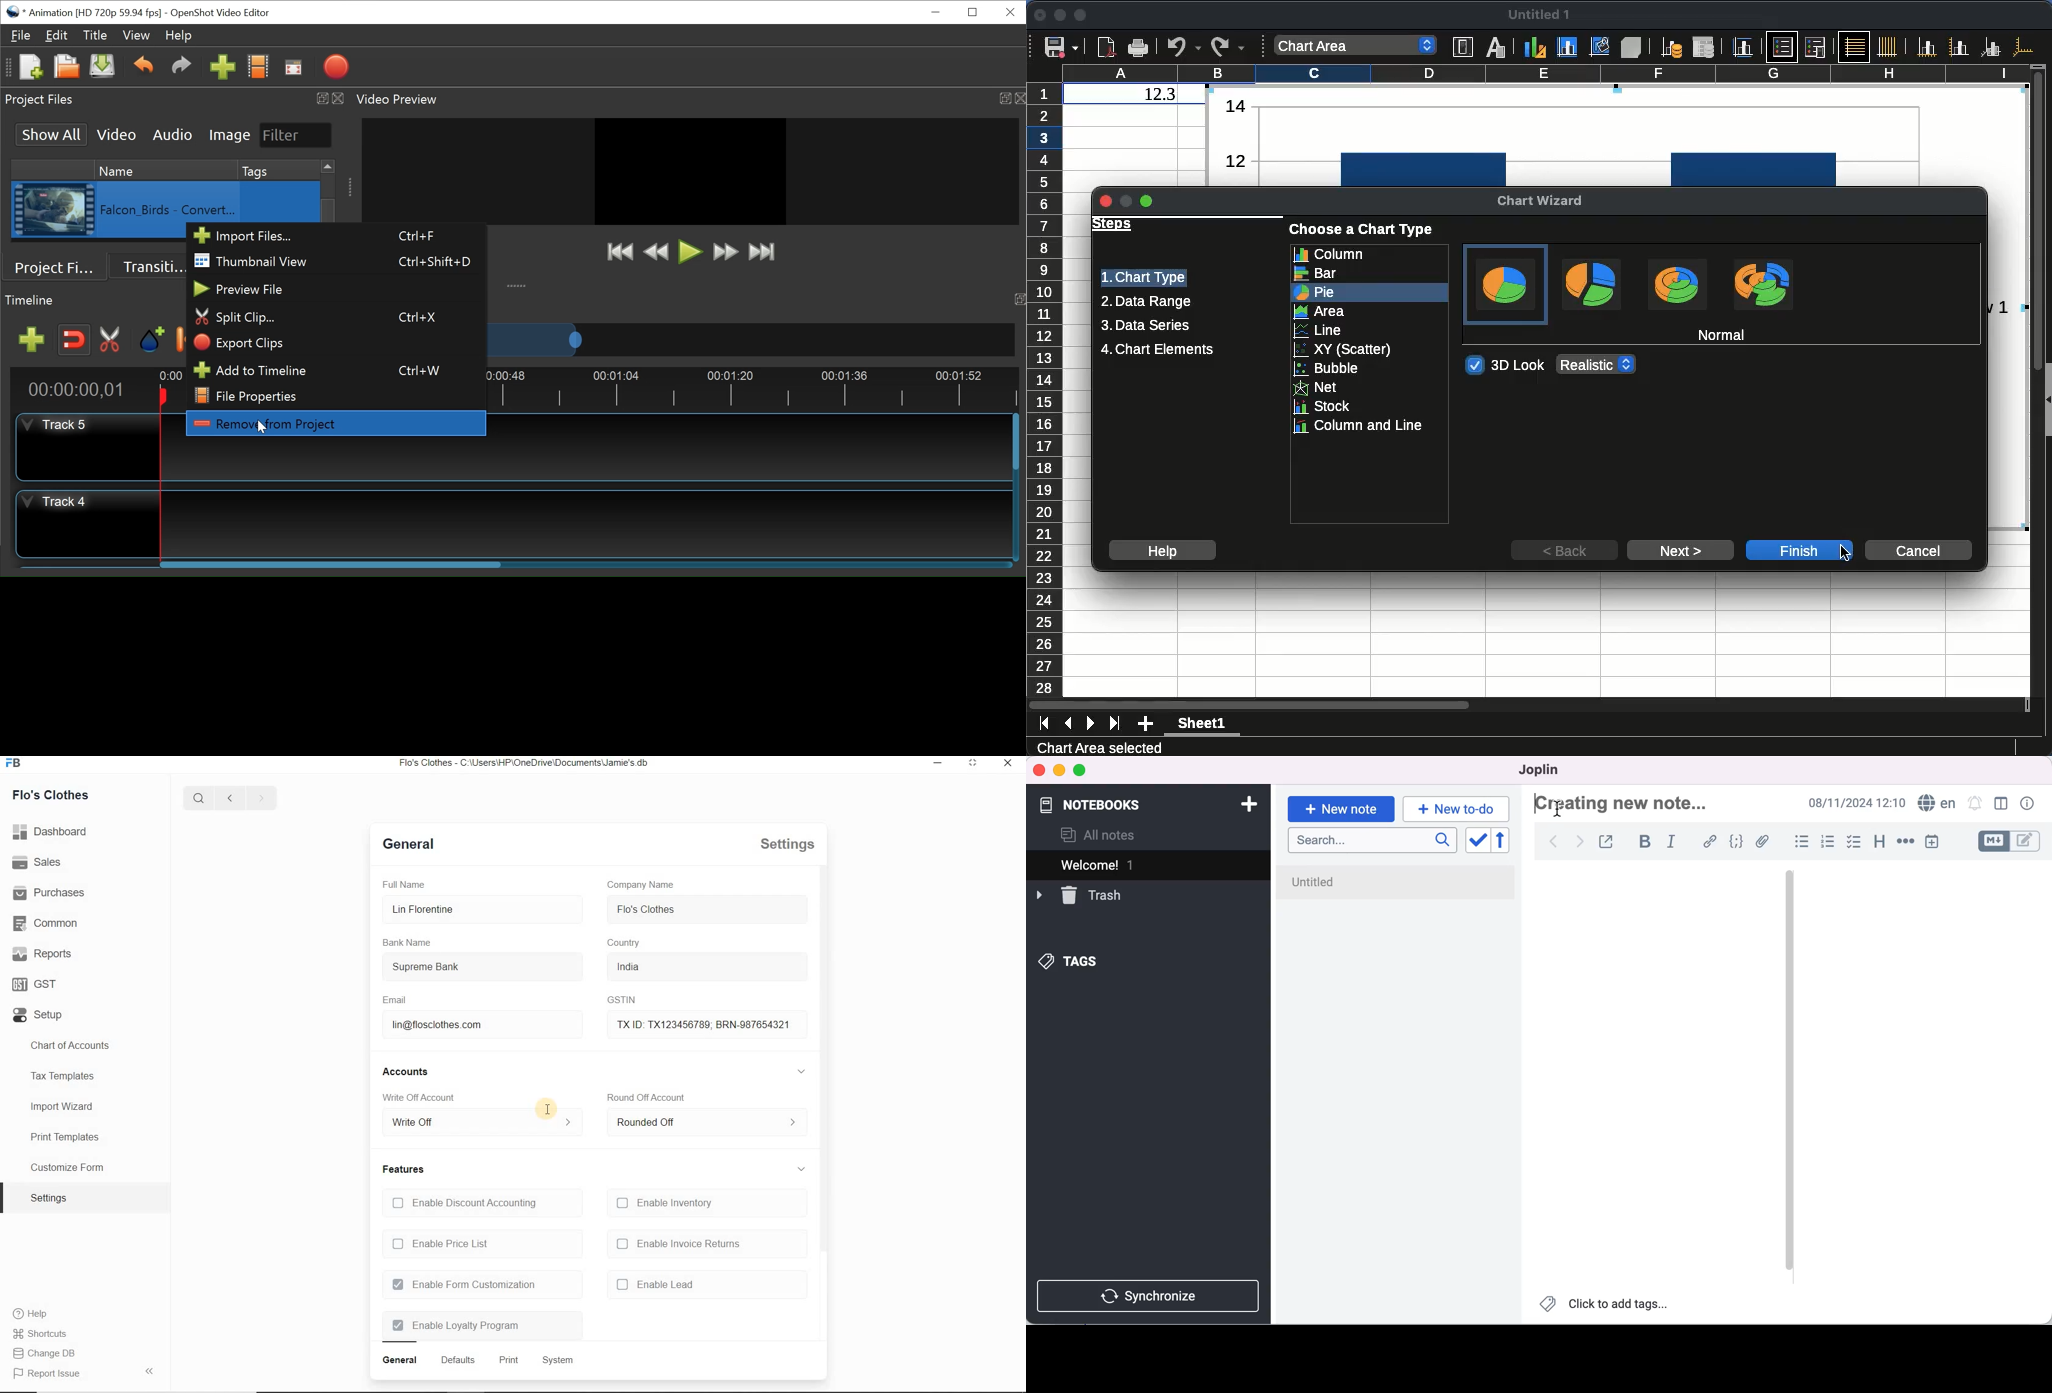 This screenshot has height=1400, width=2072. I want to click on trash, so click(1092, 895).